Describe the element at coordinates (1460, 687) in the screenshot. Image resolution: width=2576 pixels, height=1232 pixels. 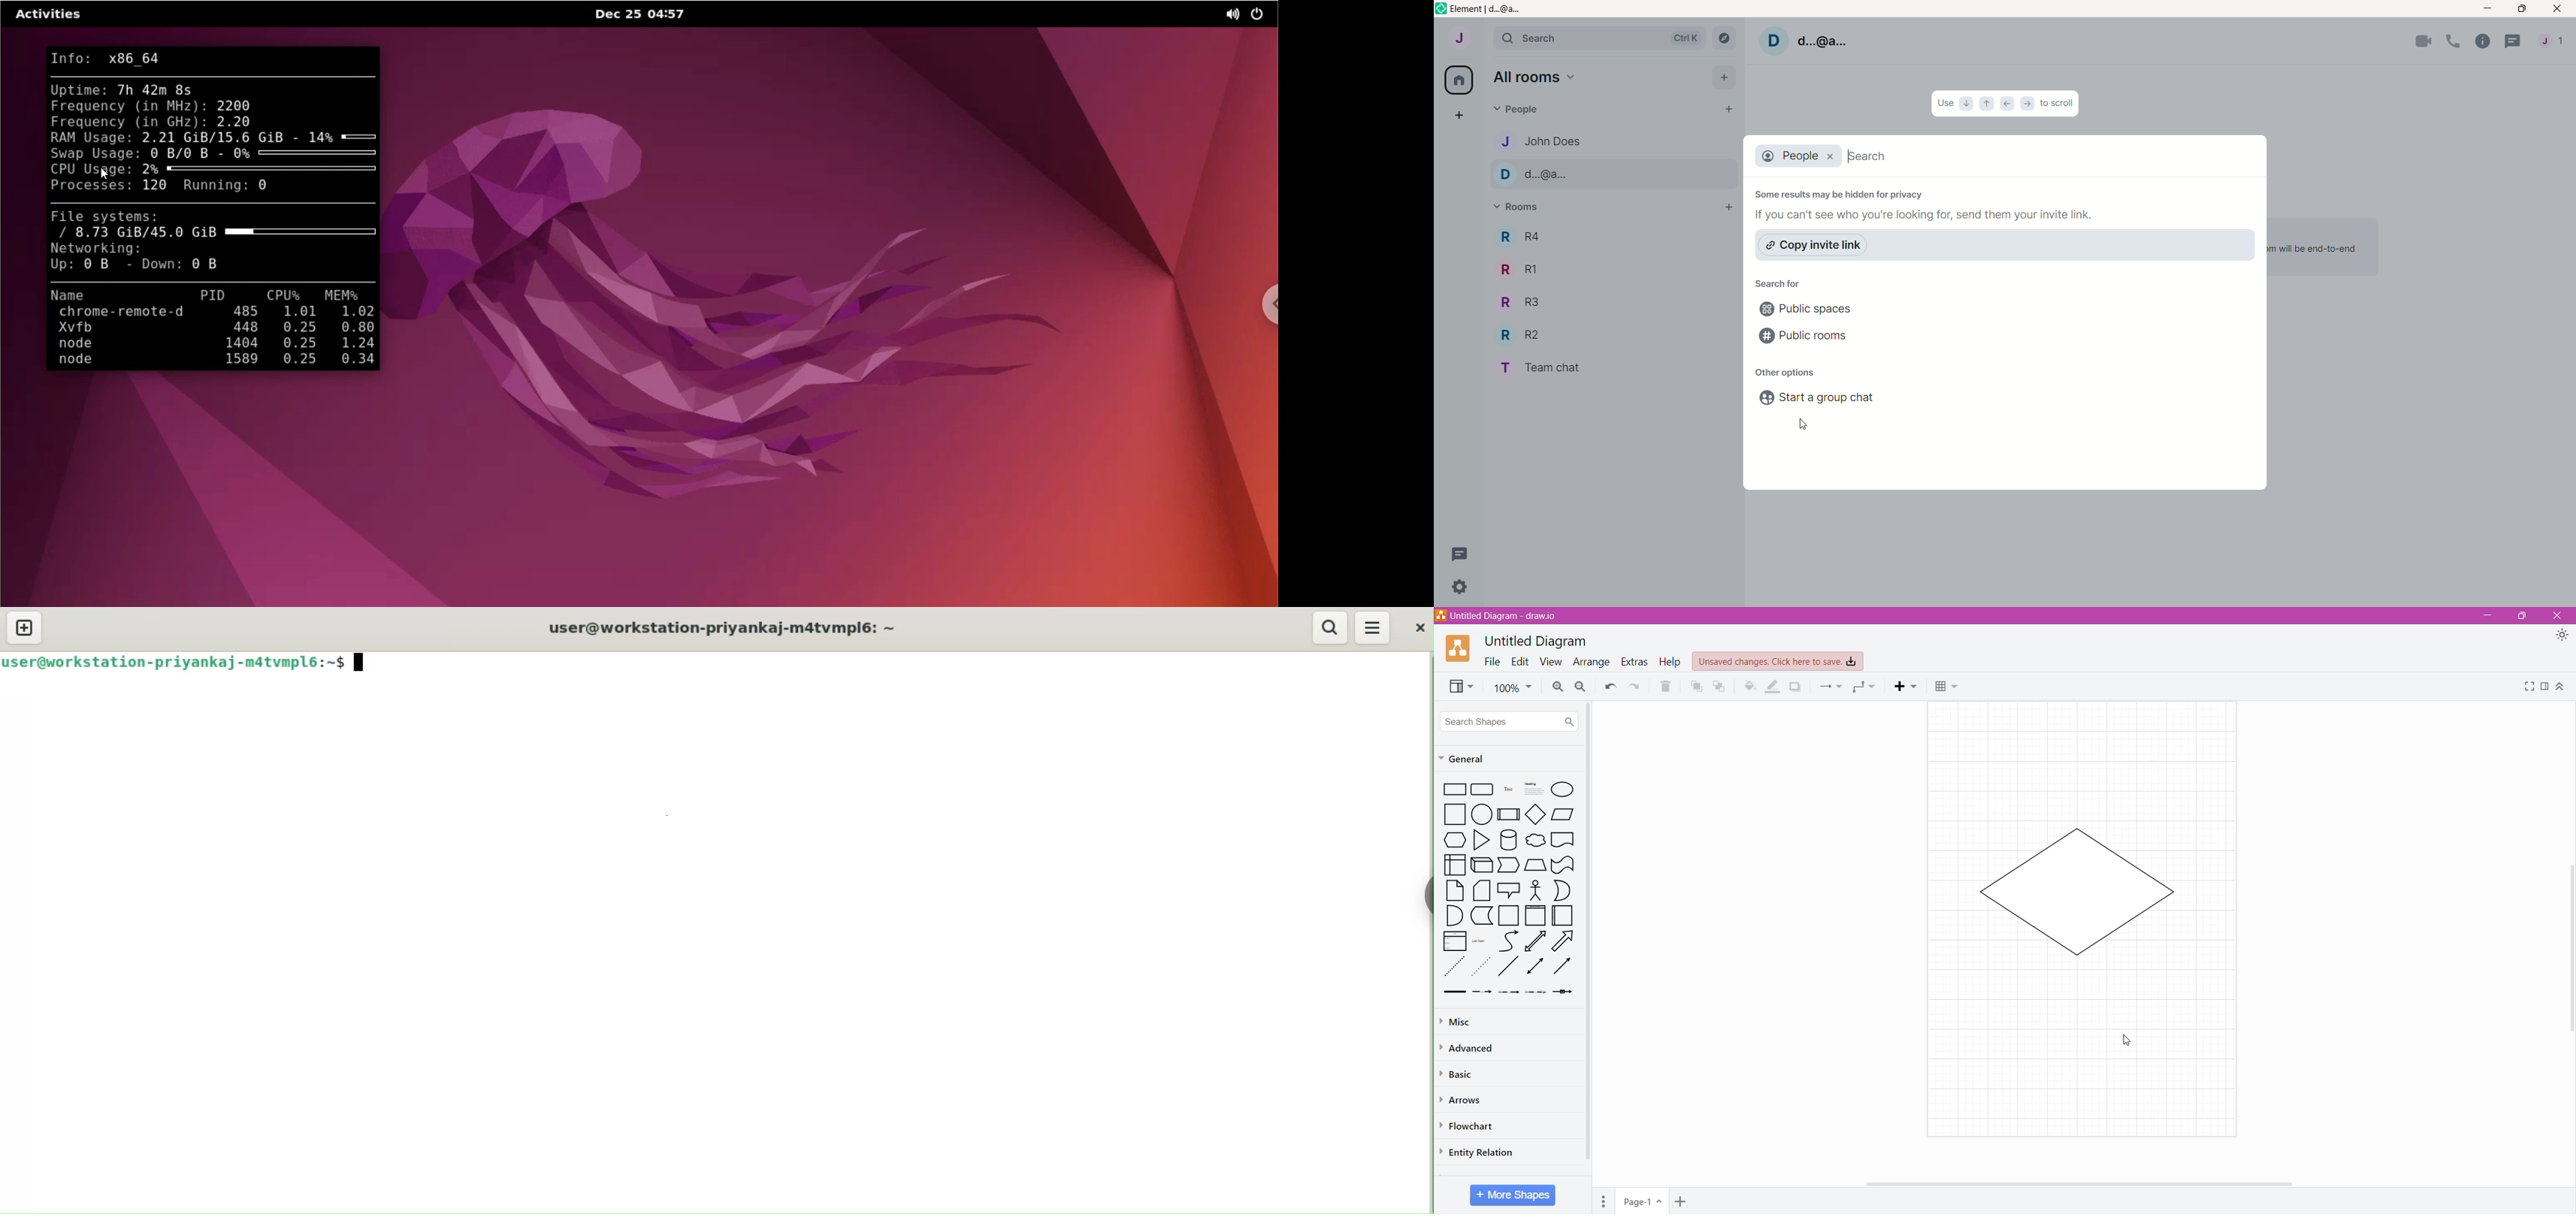
I see `View` at that location.